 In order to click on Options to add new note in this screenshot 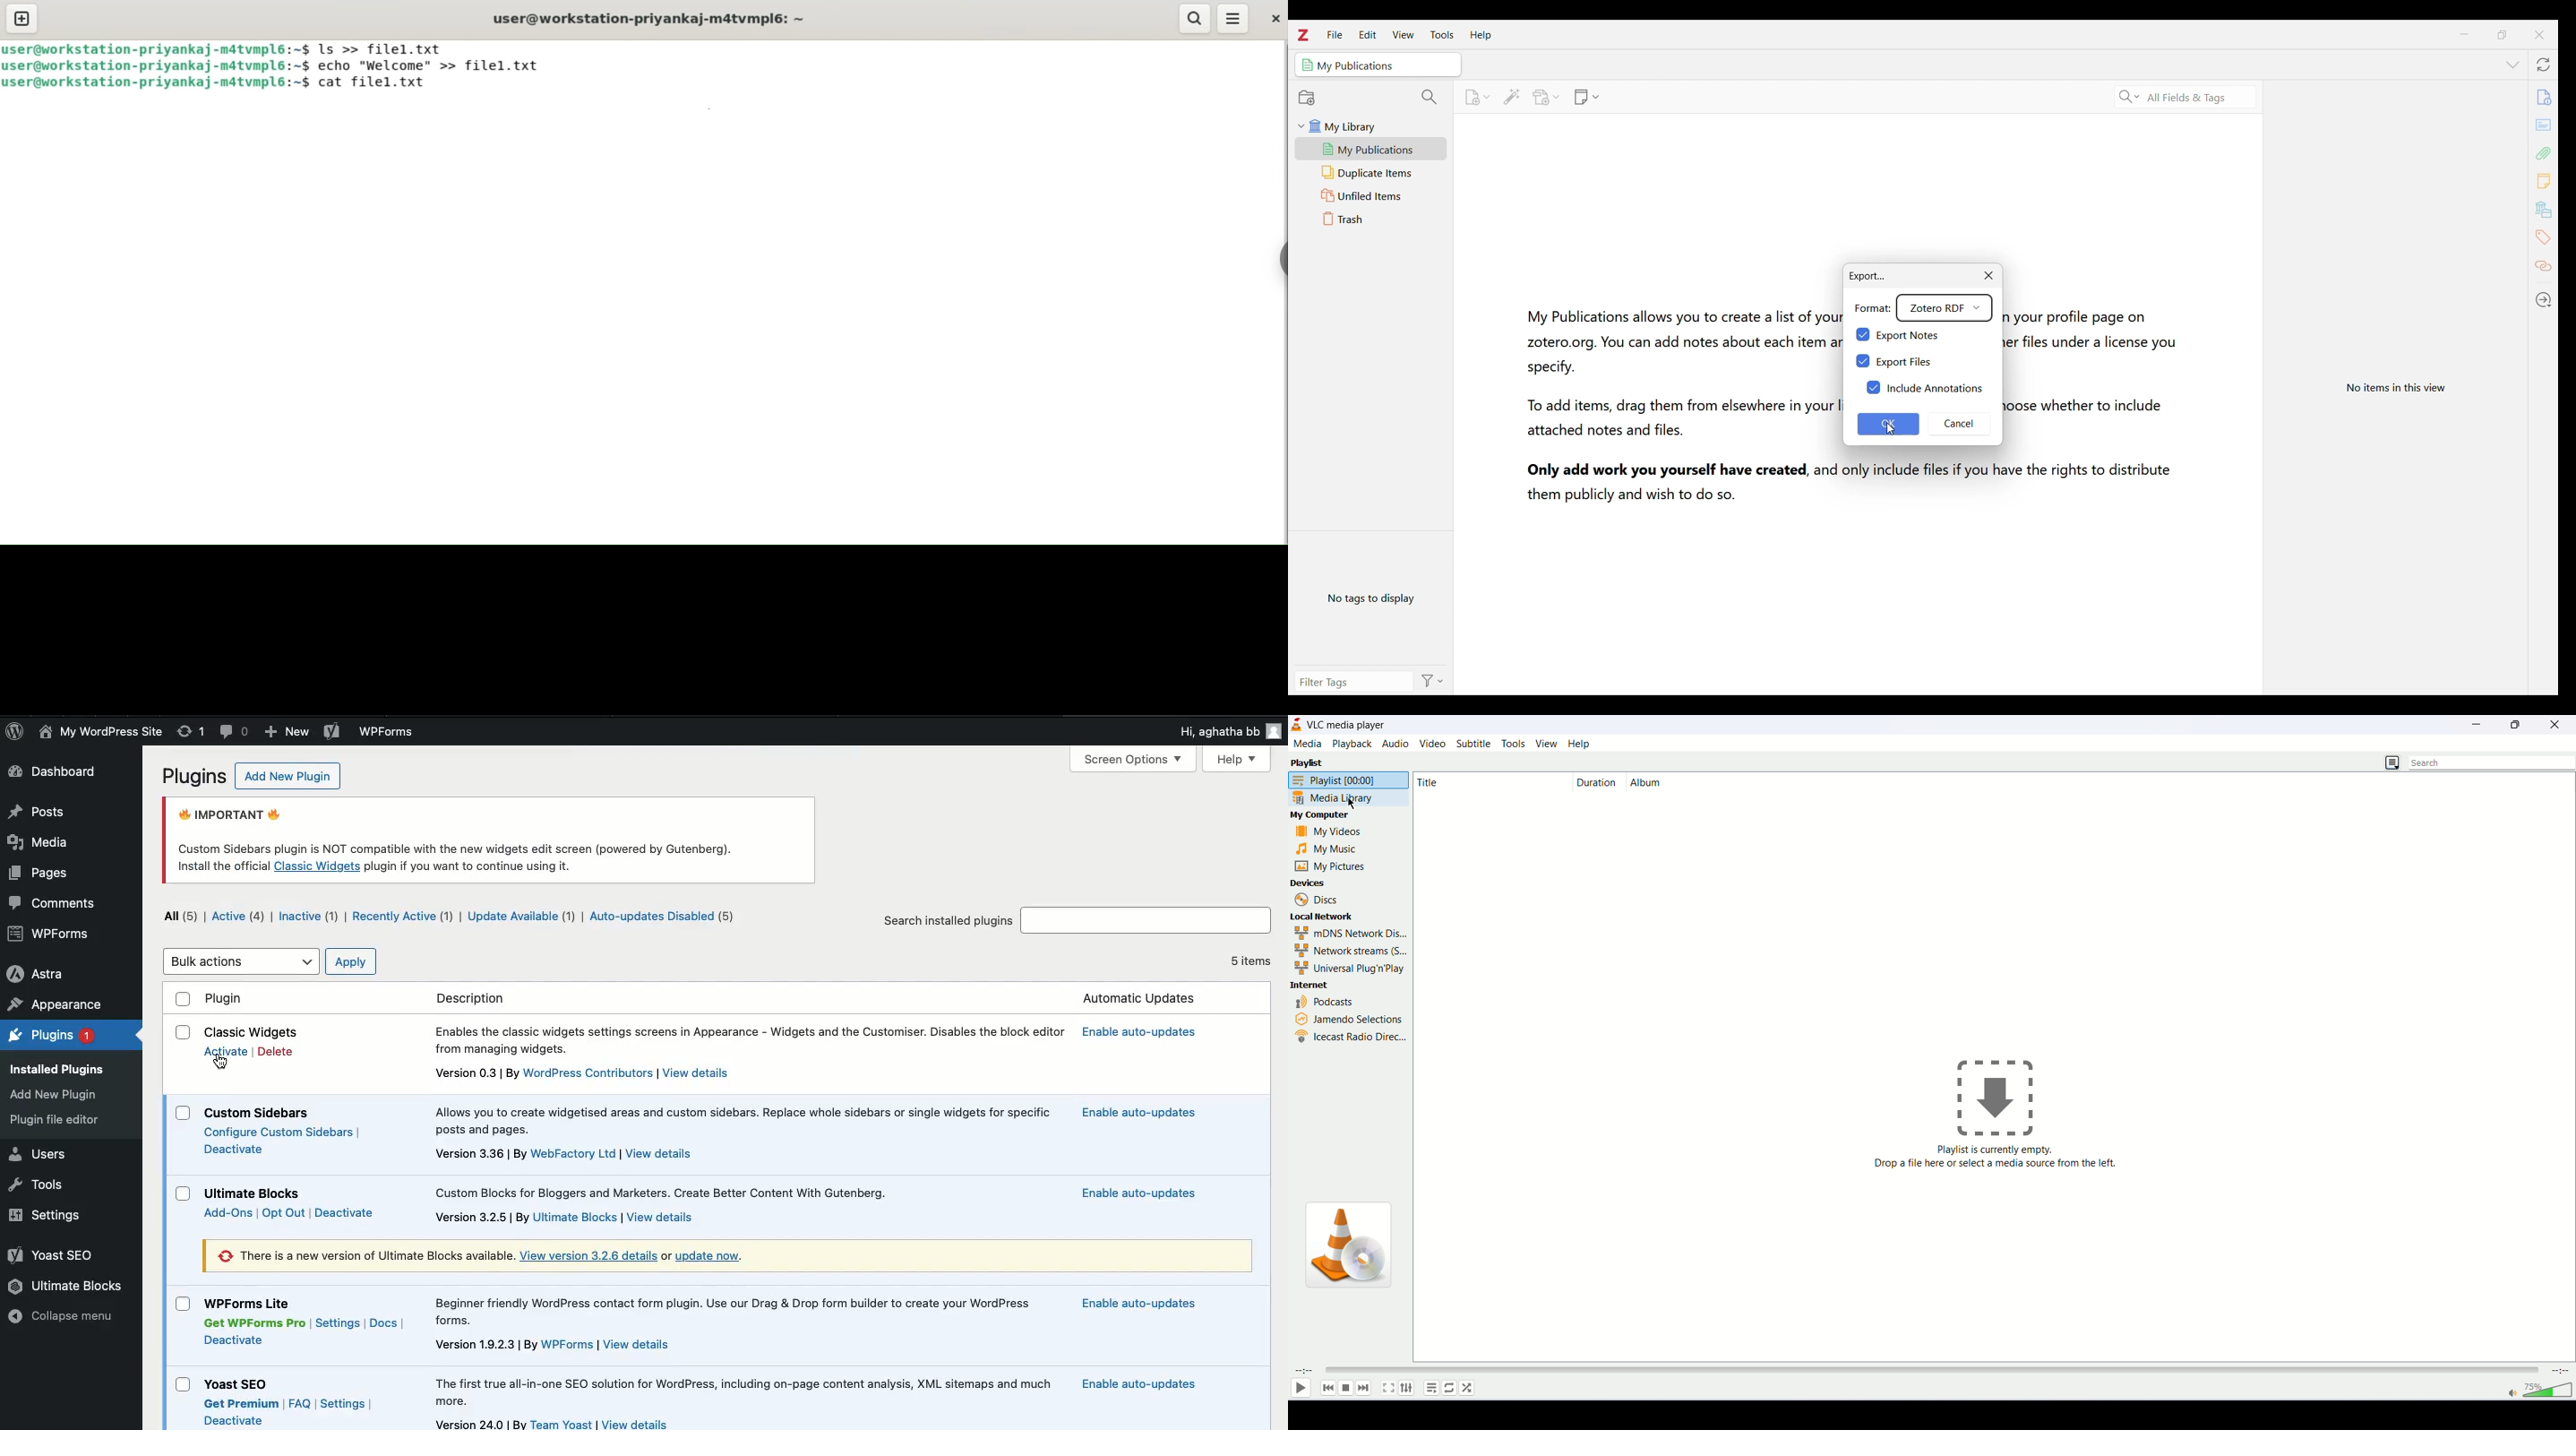, I will do `click(1587, 97)`.